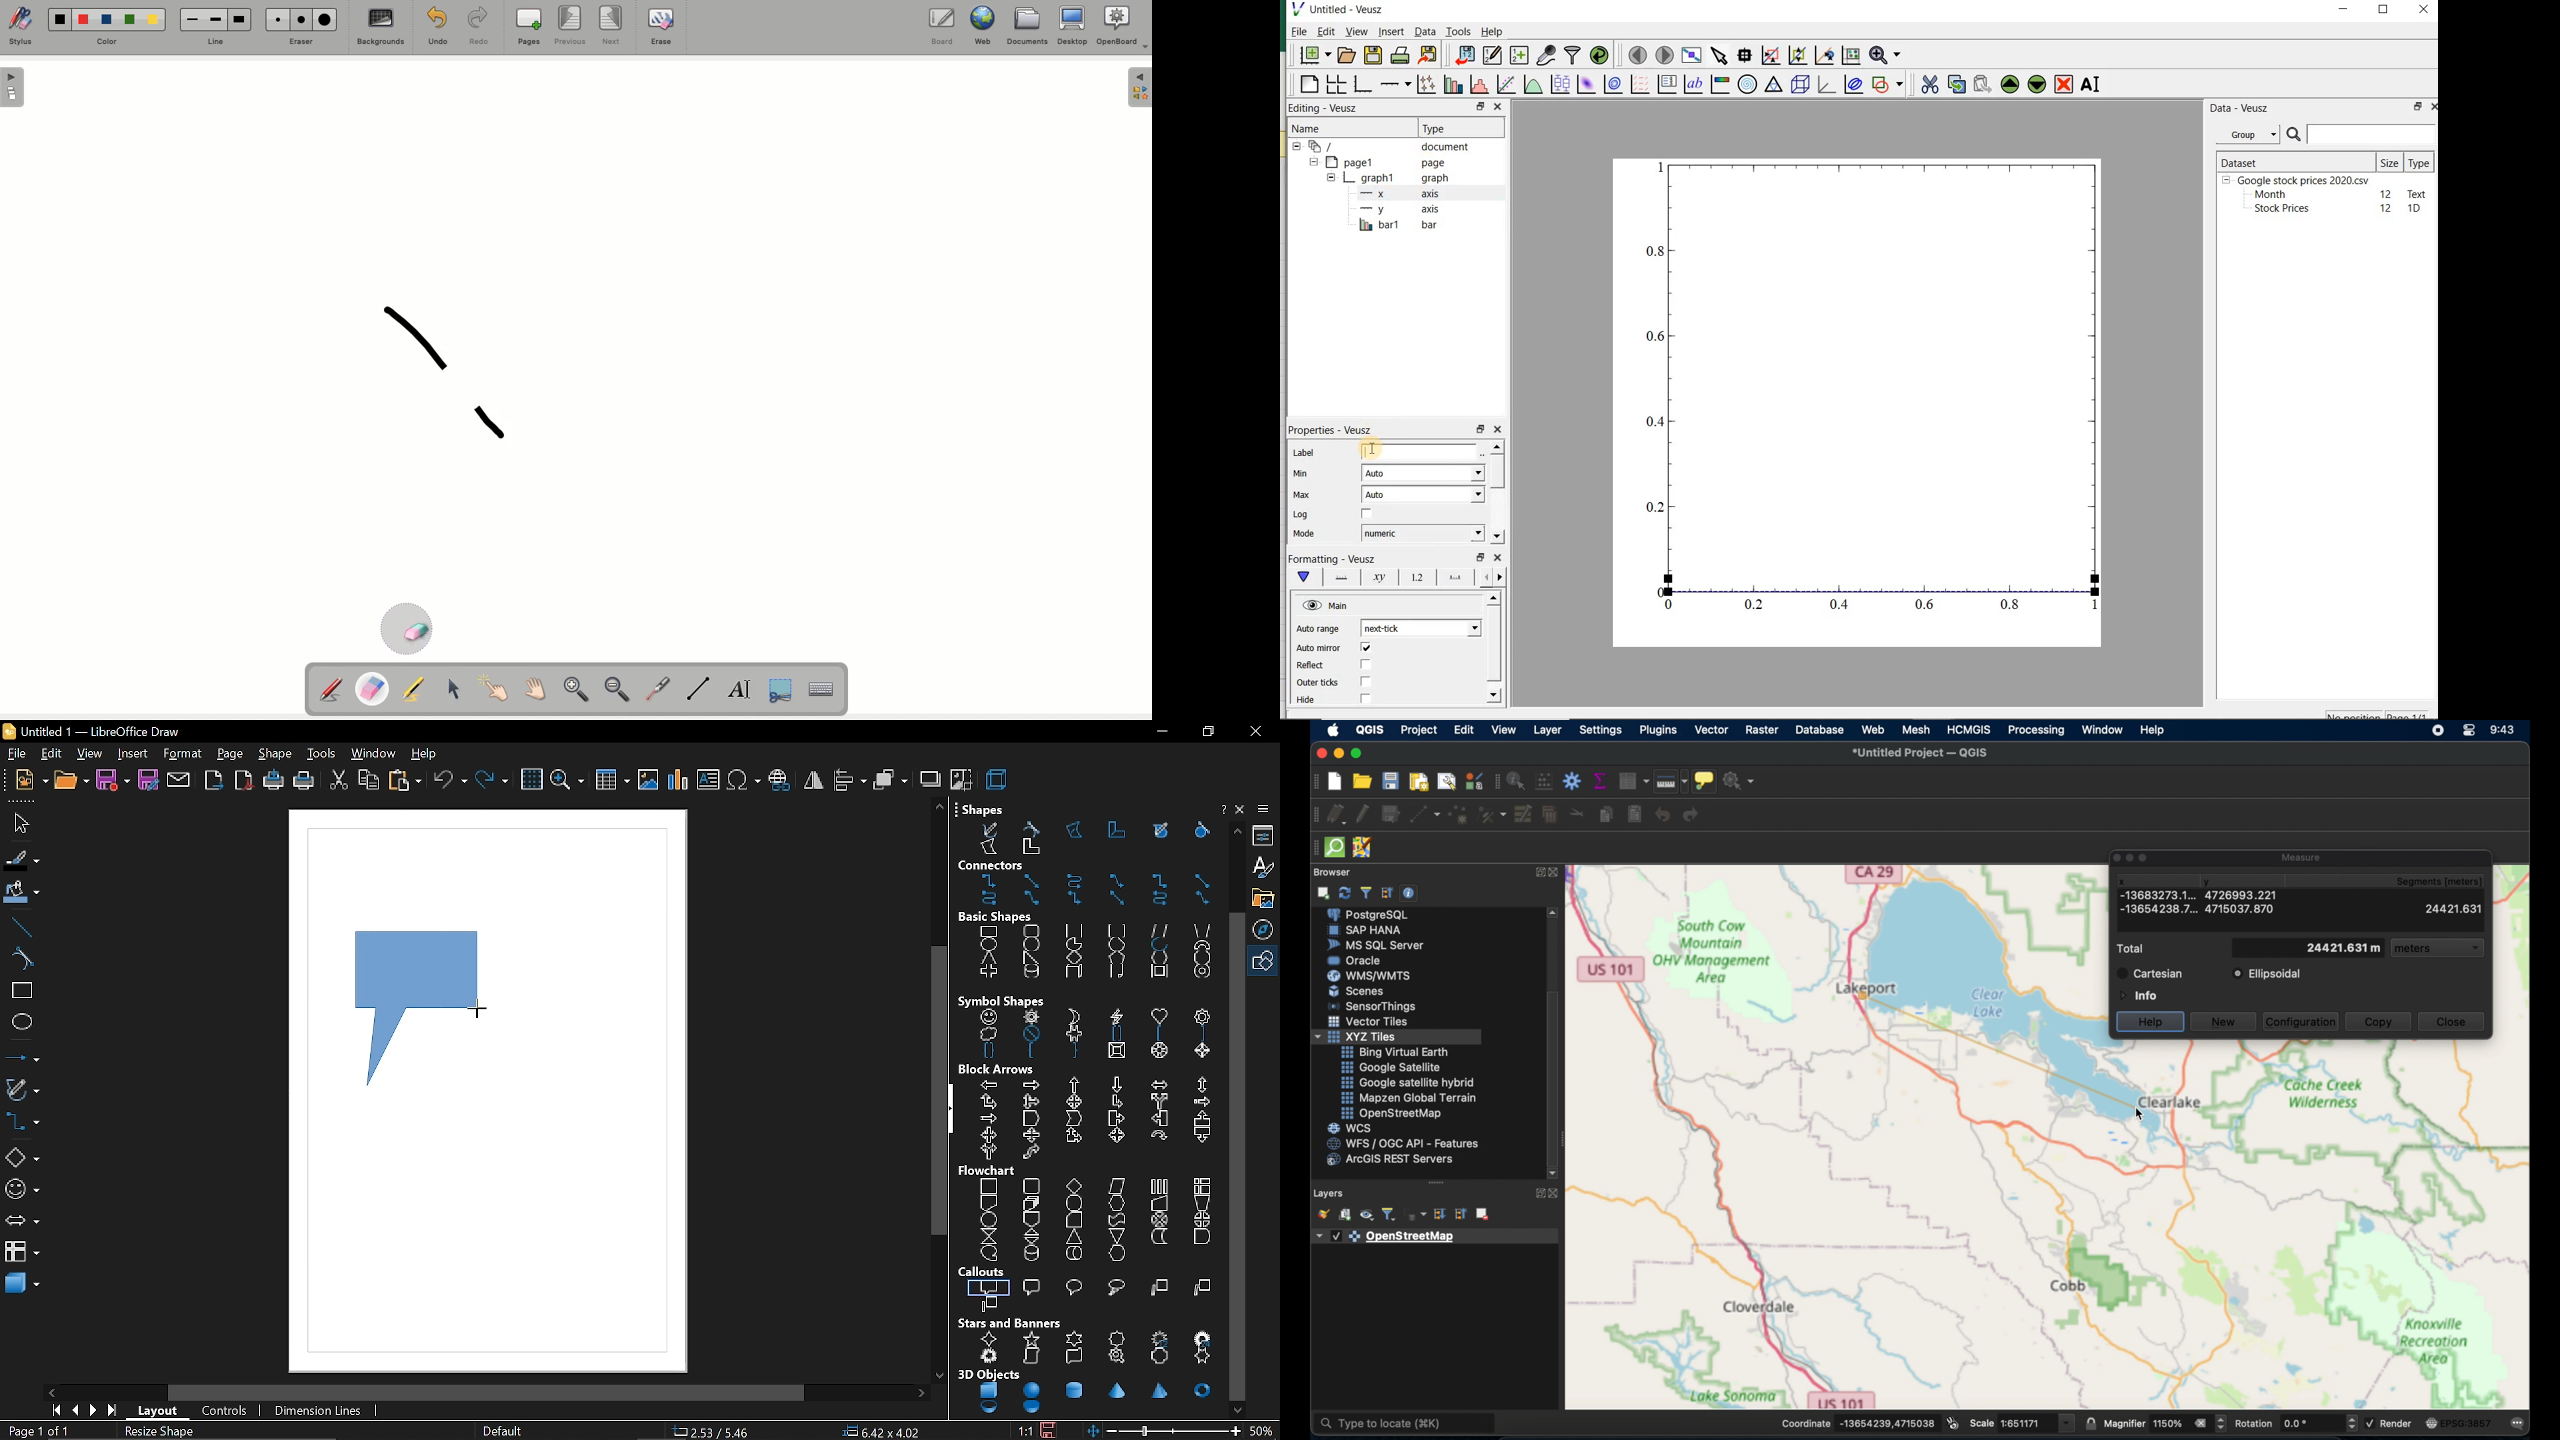 Image resolution: width=2576 pixels, height=1456 pixels. What do you see at coordinates (996, 779) in the screenshot?
I see `3d effect` at bounding box center [996, 779].